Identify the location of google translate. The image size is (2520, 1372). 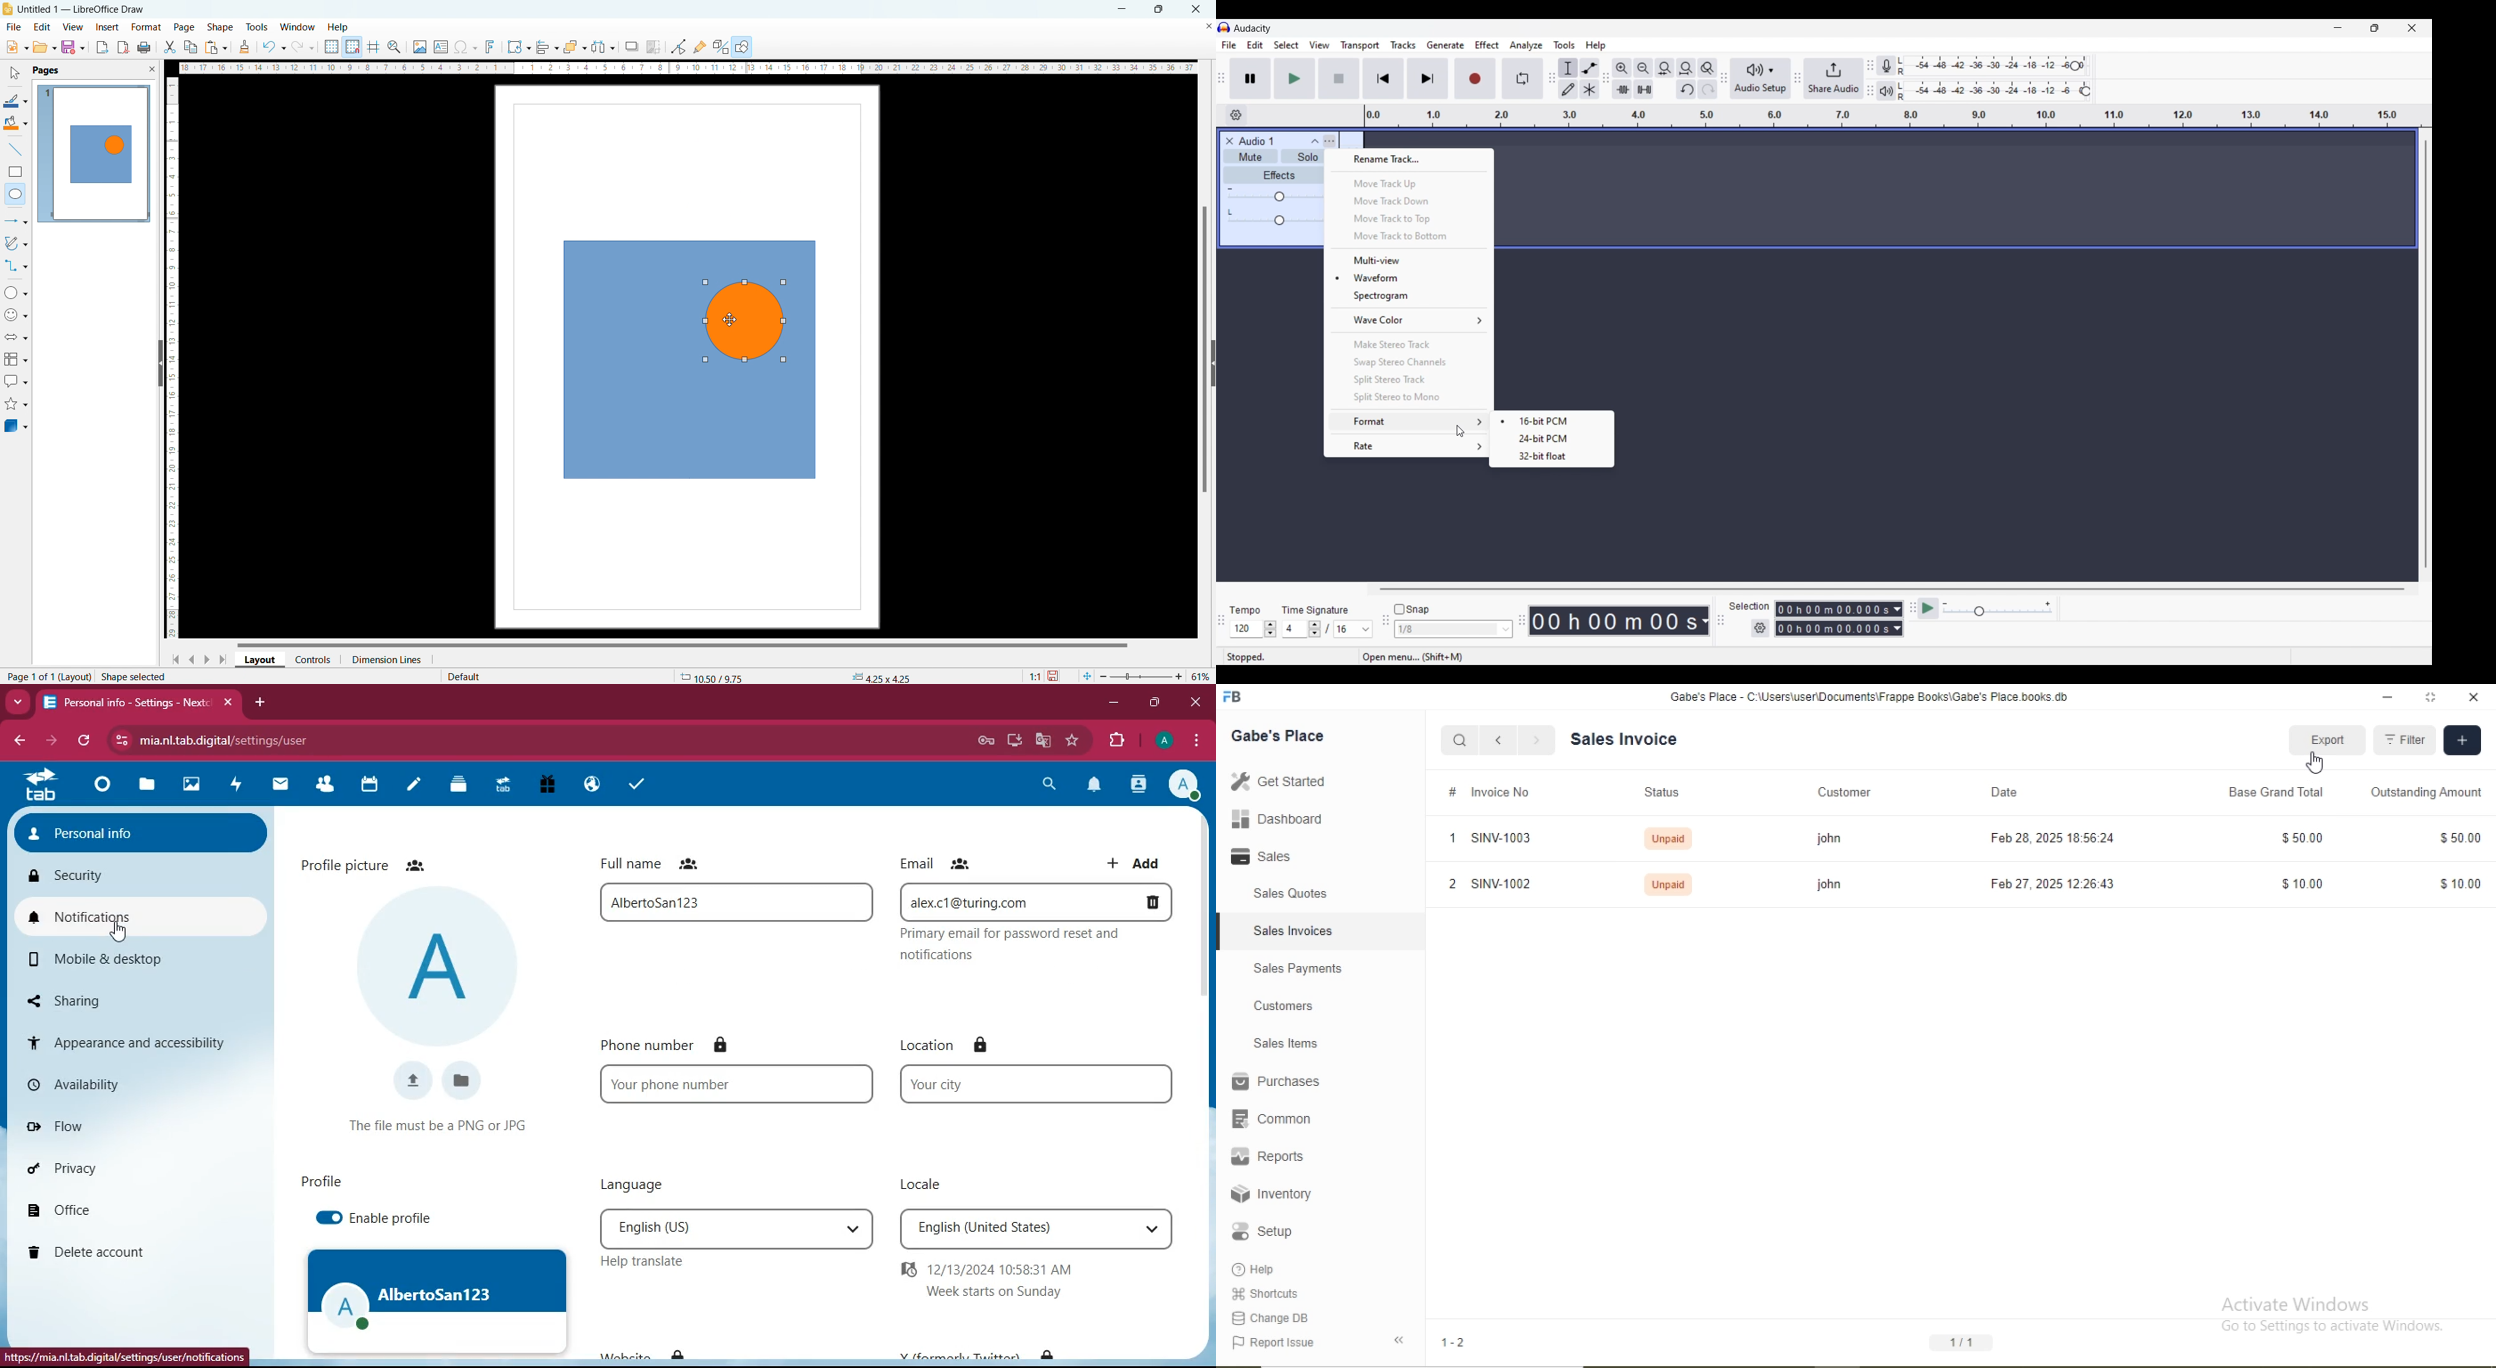
(1044, 740).